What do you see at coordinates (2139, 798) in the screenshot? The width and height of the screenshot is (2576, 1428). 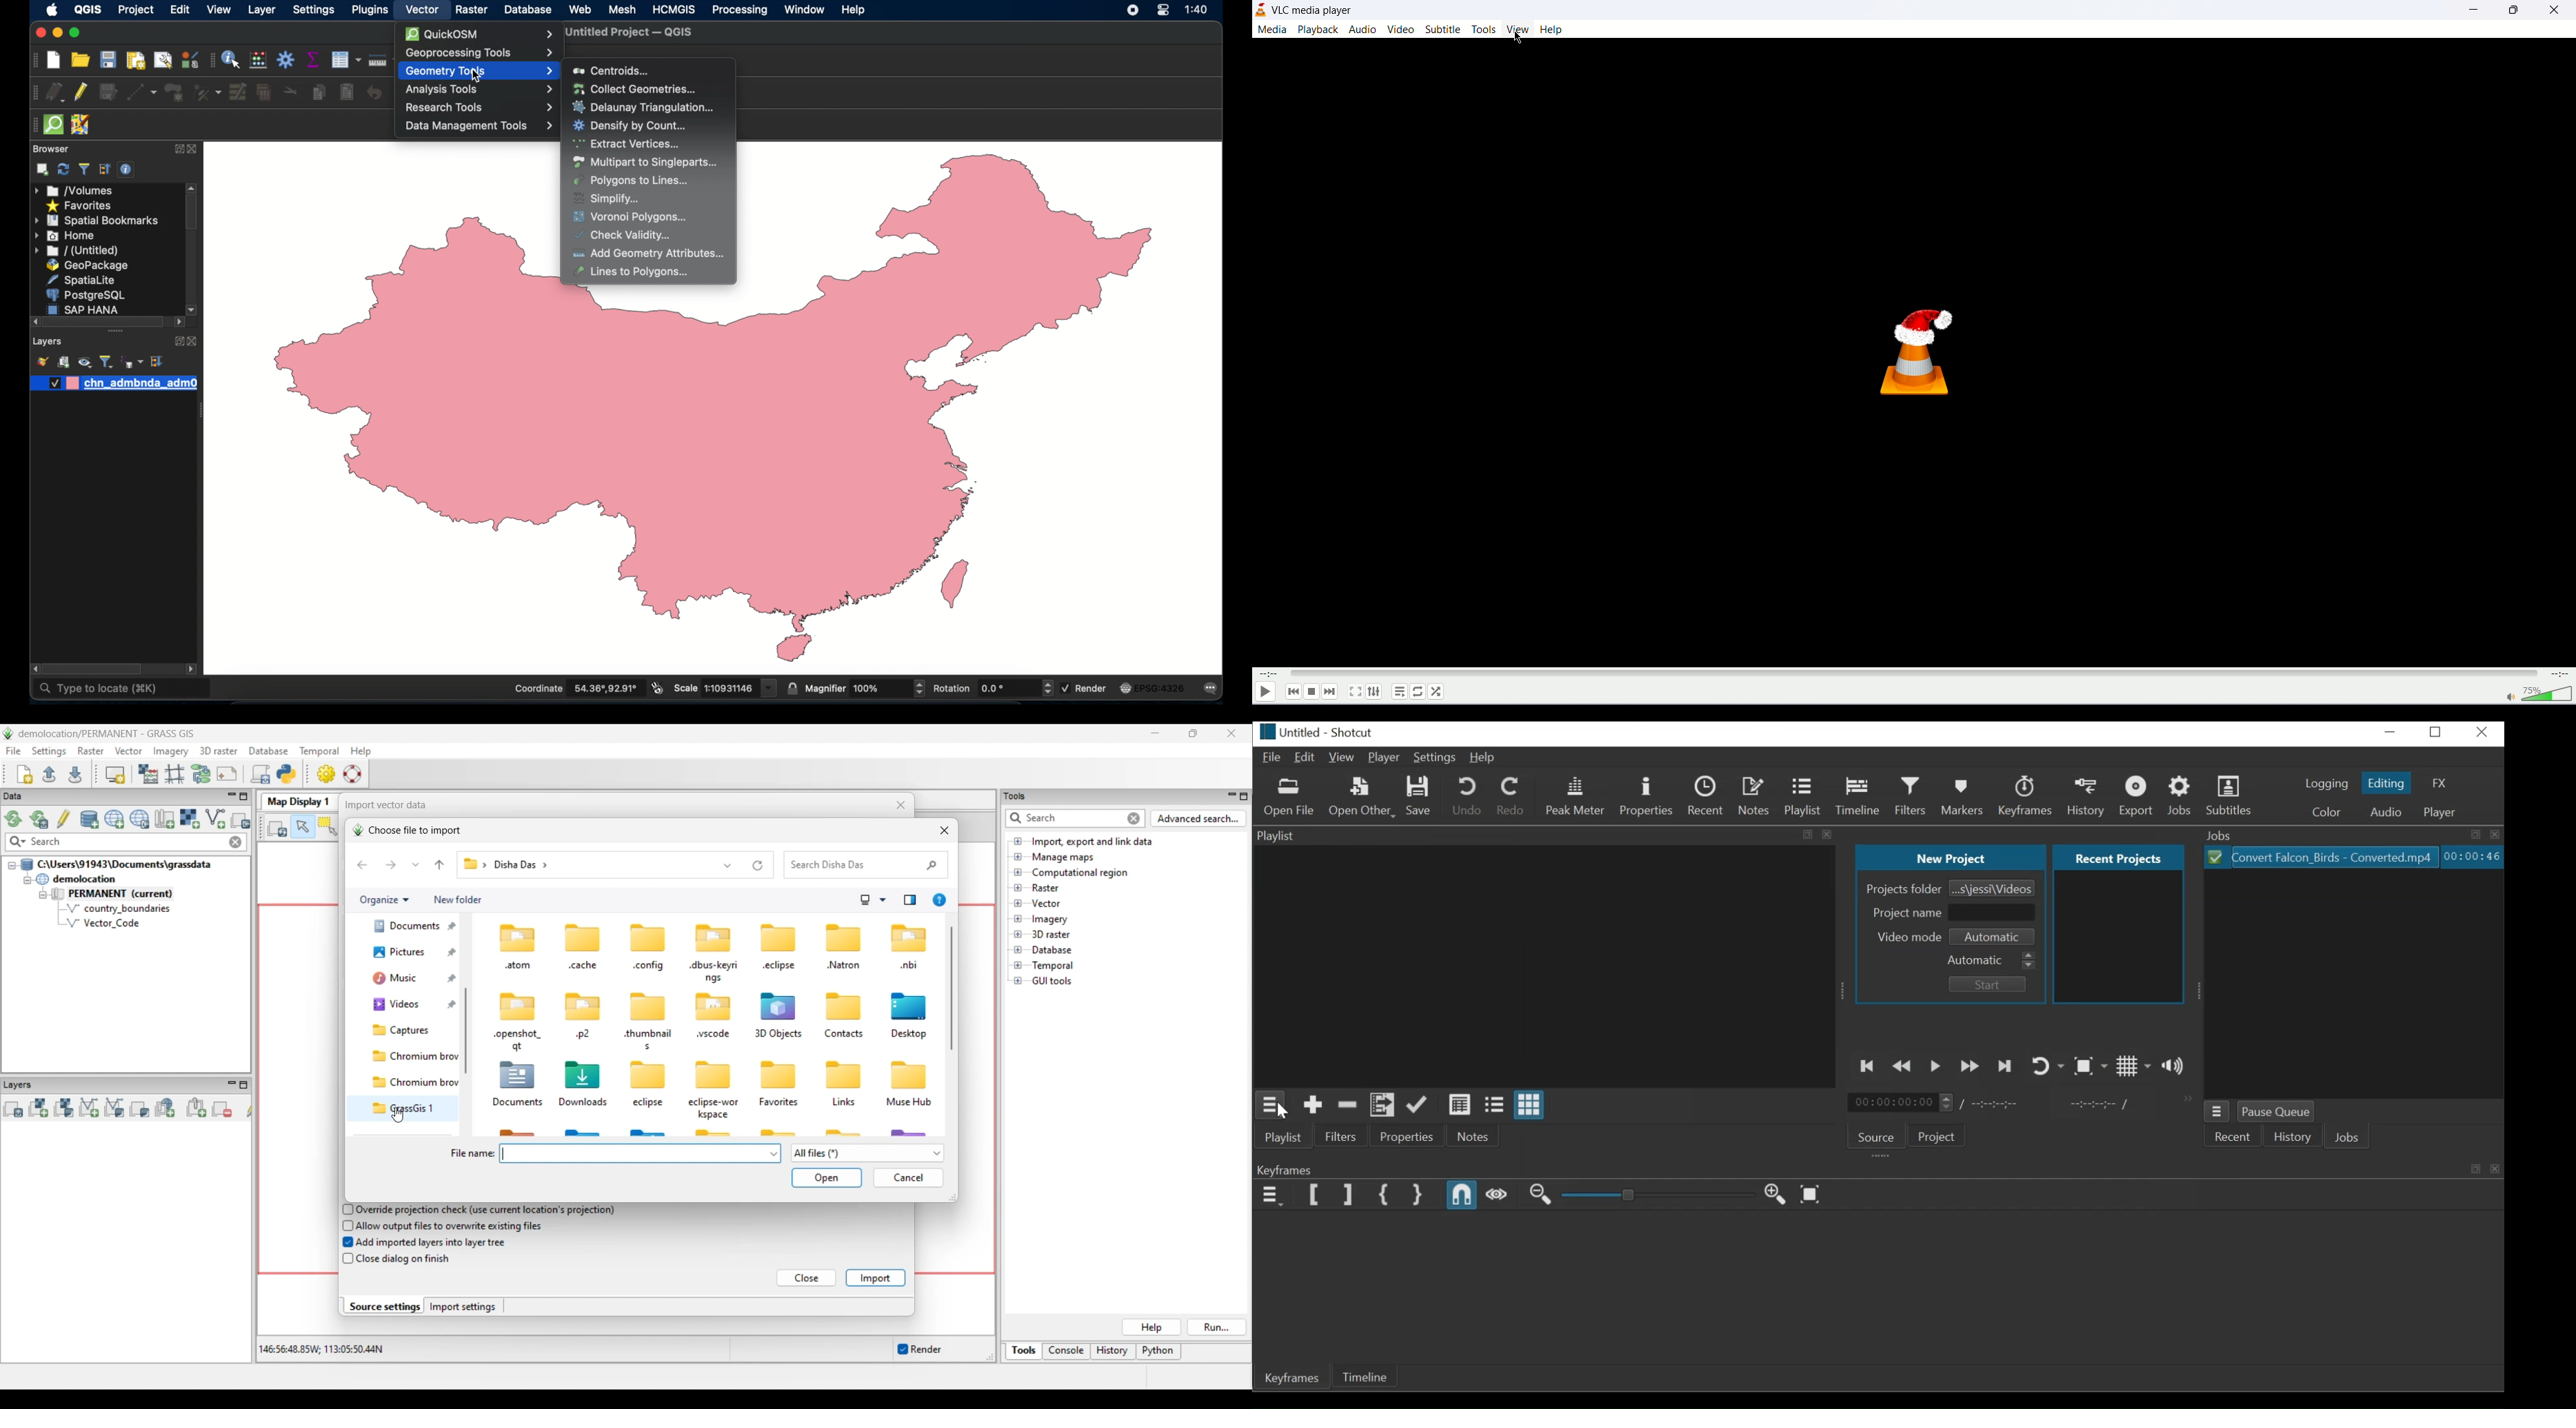 I see `Export` at bounding box center [2139, 798].